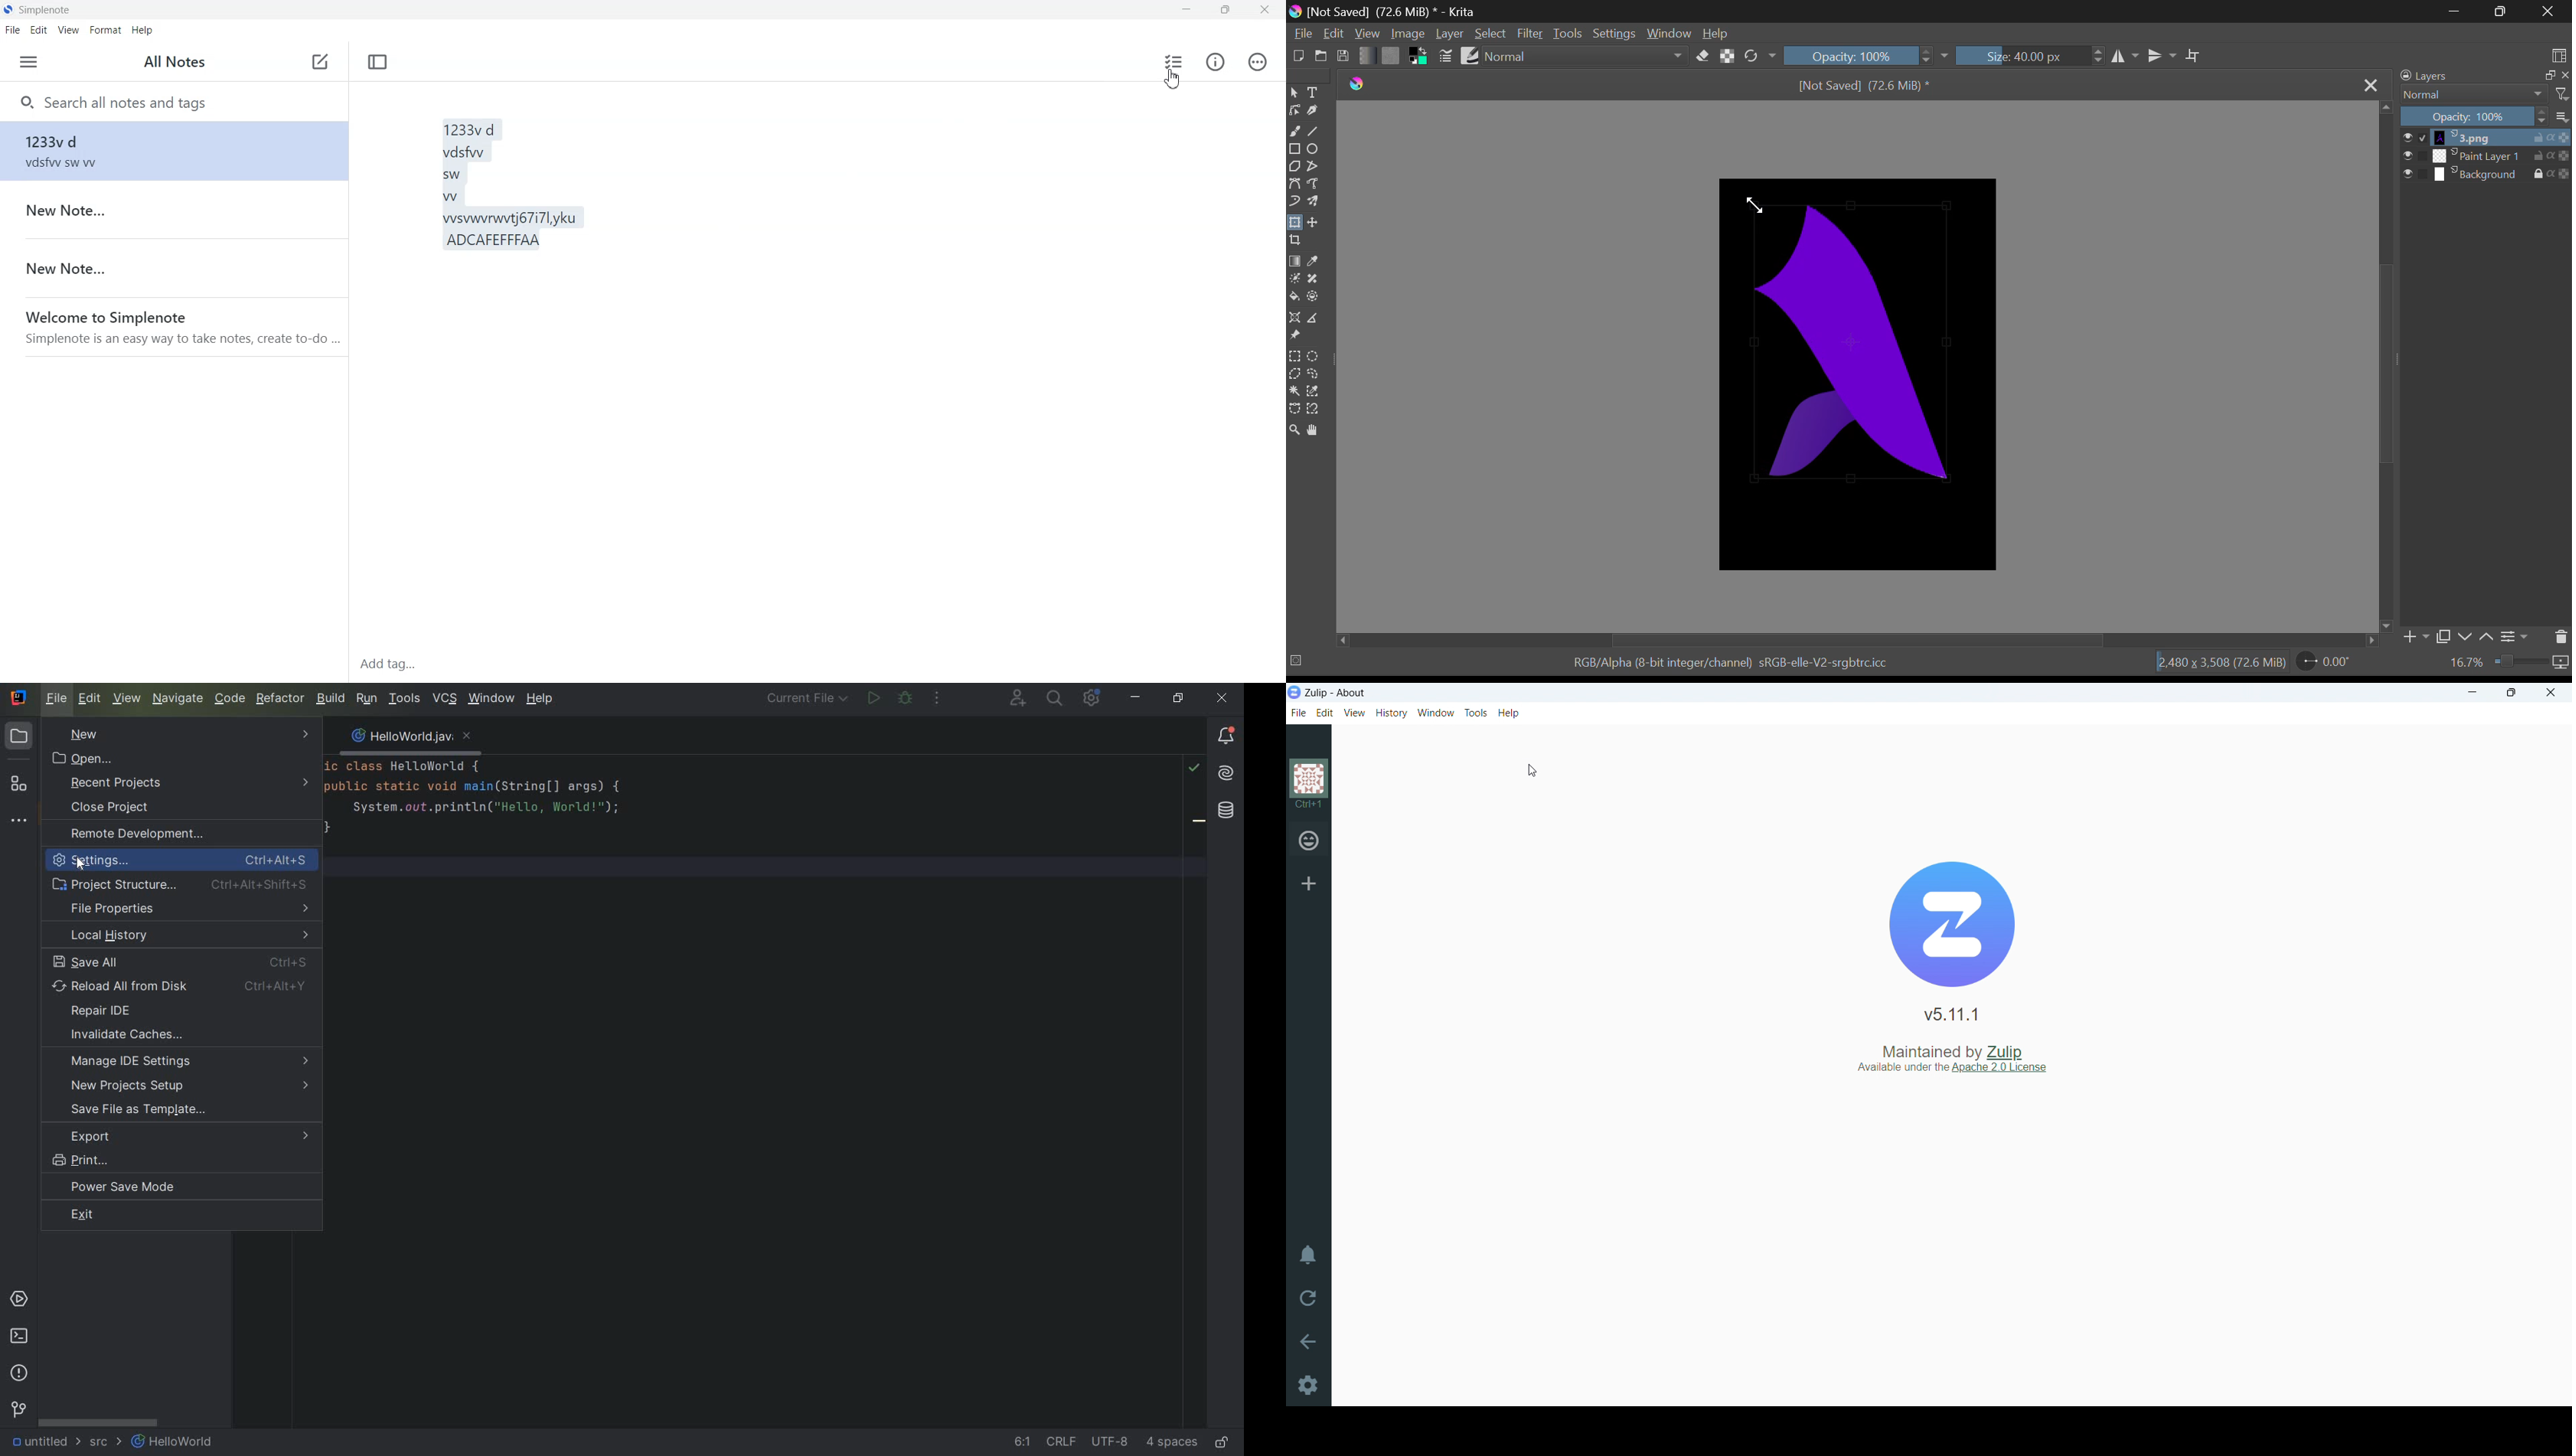  Describe the element at coordinates (1258, 63) in the screenshot. I see `Action` at that location.